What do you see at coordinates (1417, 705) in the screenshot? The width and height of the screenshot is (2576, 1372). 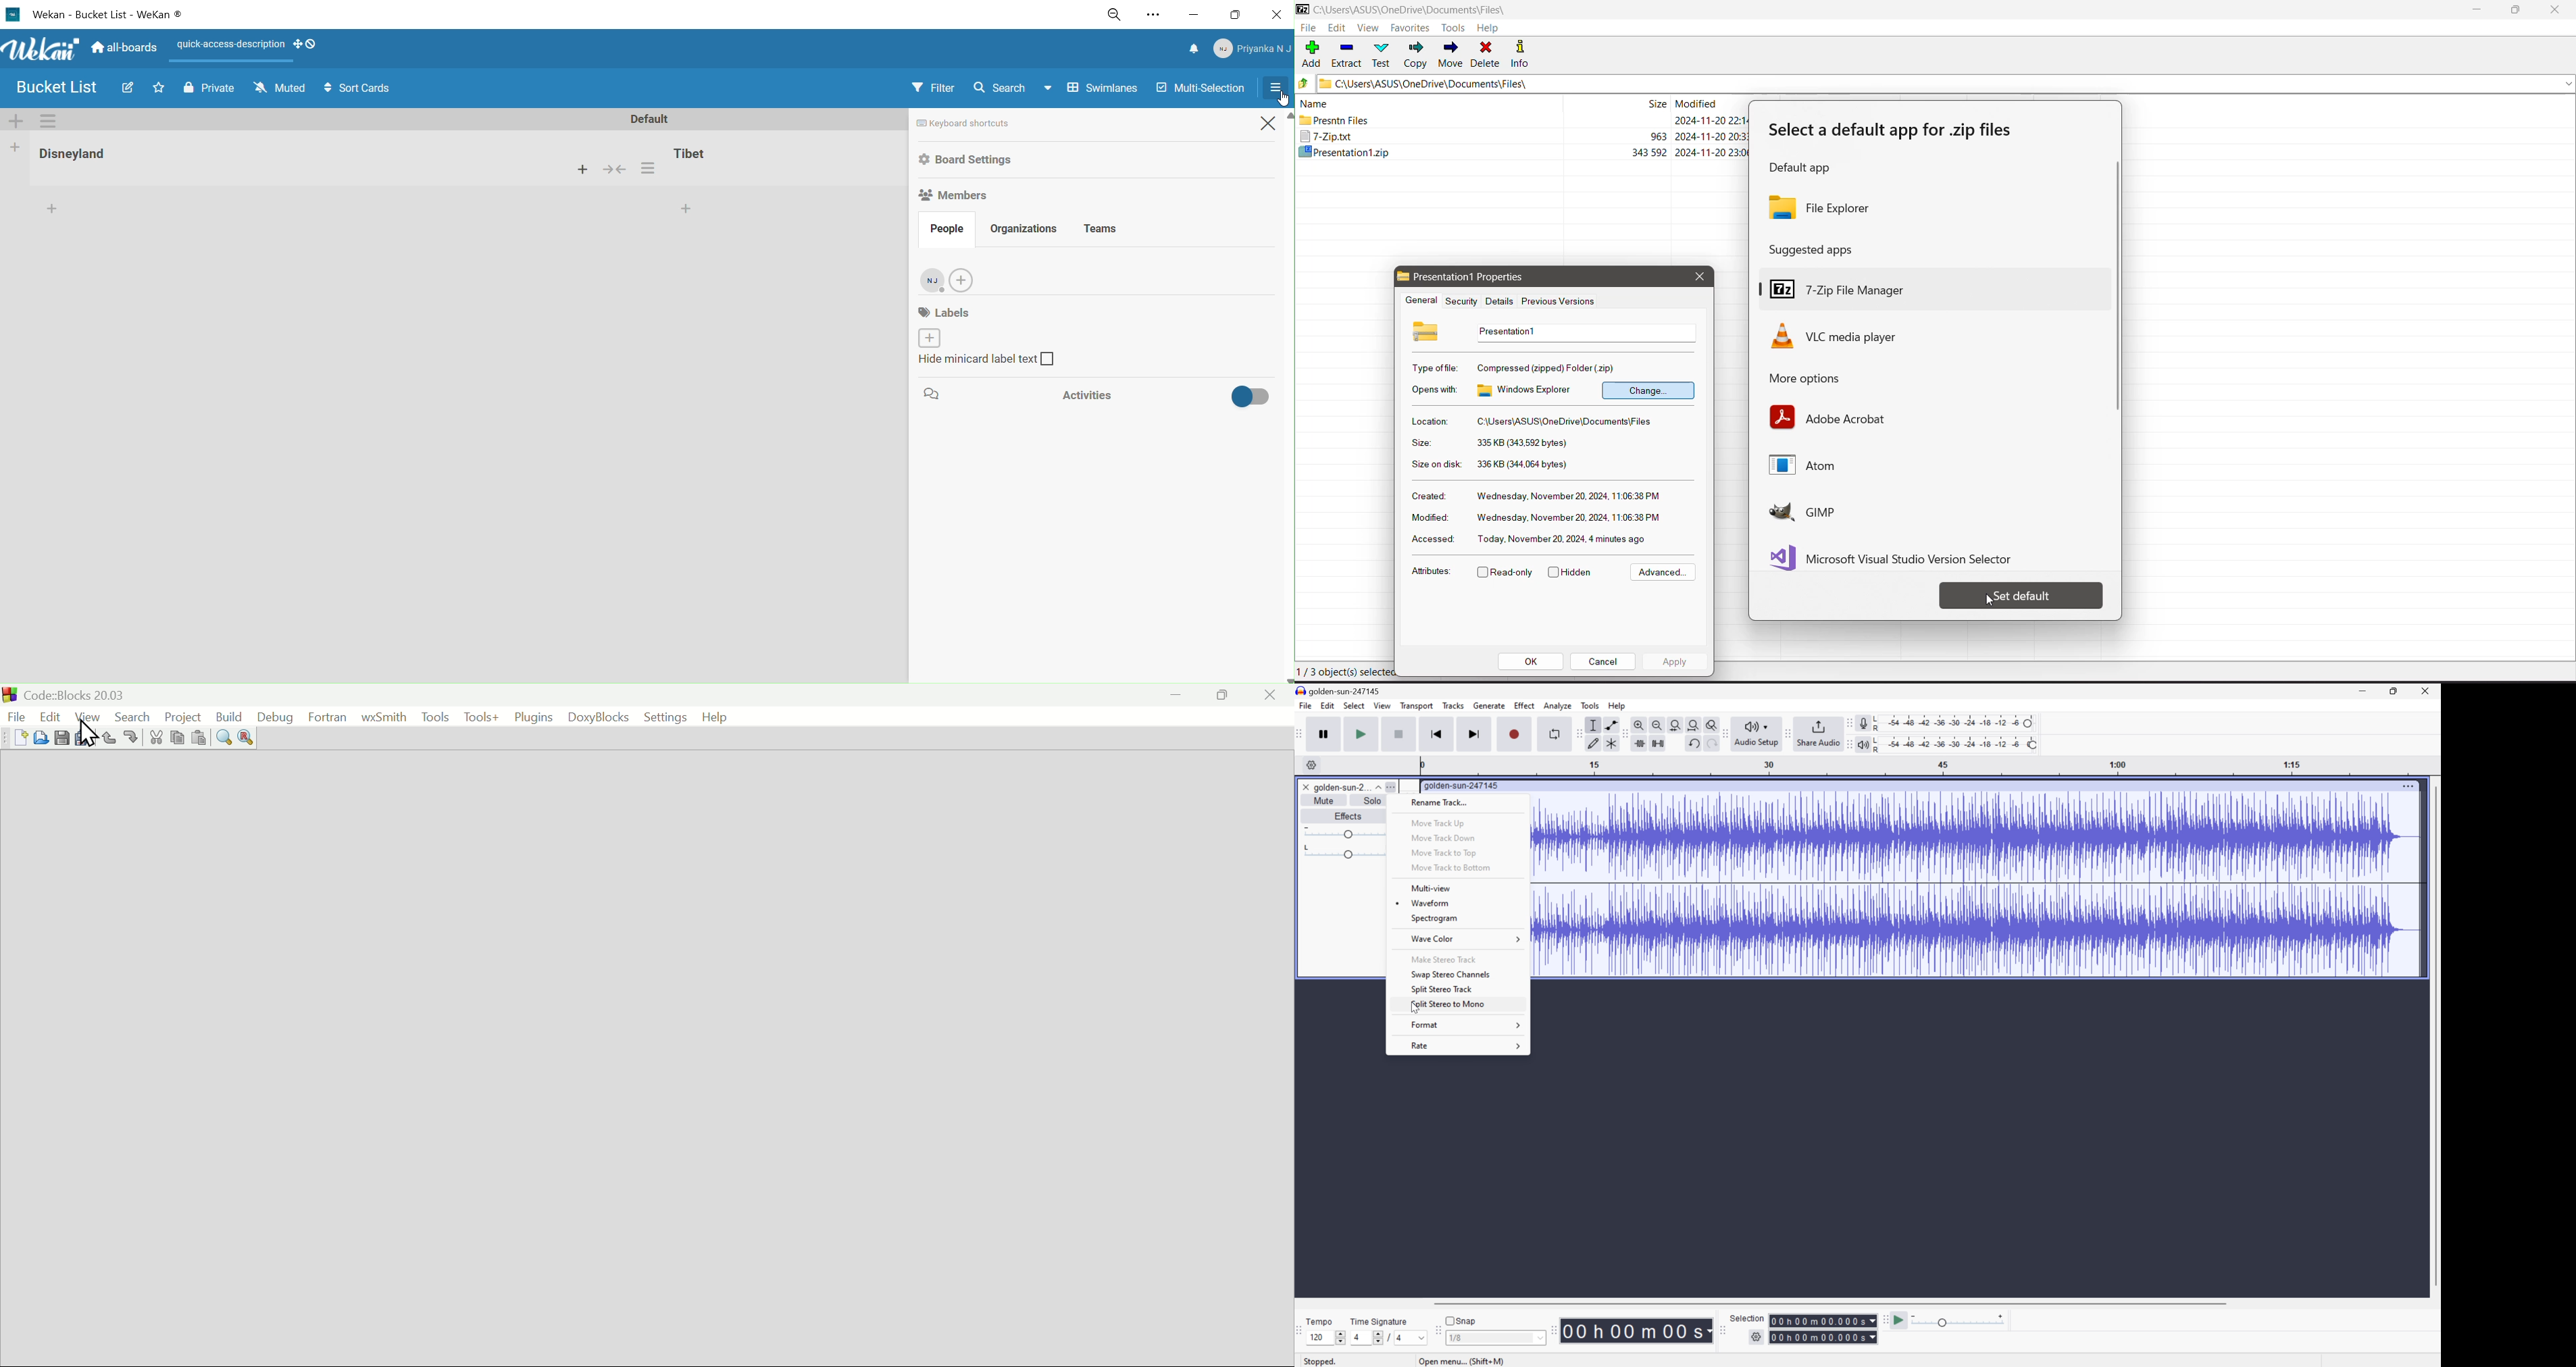 I see `Transport` at bounding box center [1417, 705].